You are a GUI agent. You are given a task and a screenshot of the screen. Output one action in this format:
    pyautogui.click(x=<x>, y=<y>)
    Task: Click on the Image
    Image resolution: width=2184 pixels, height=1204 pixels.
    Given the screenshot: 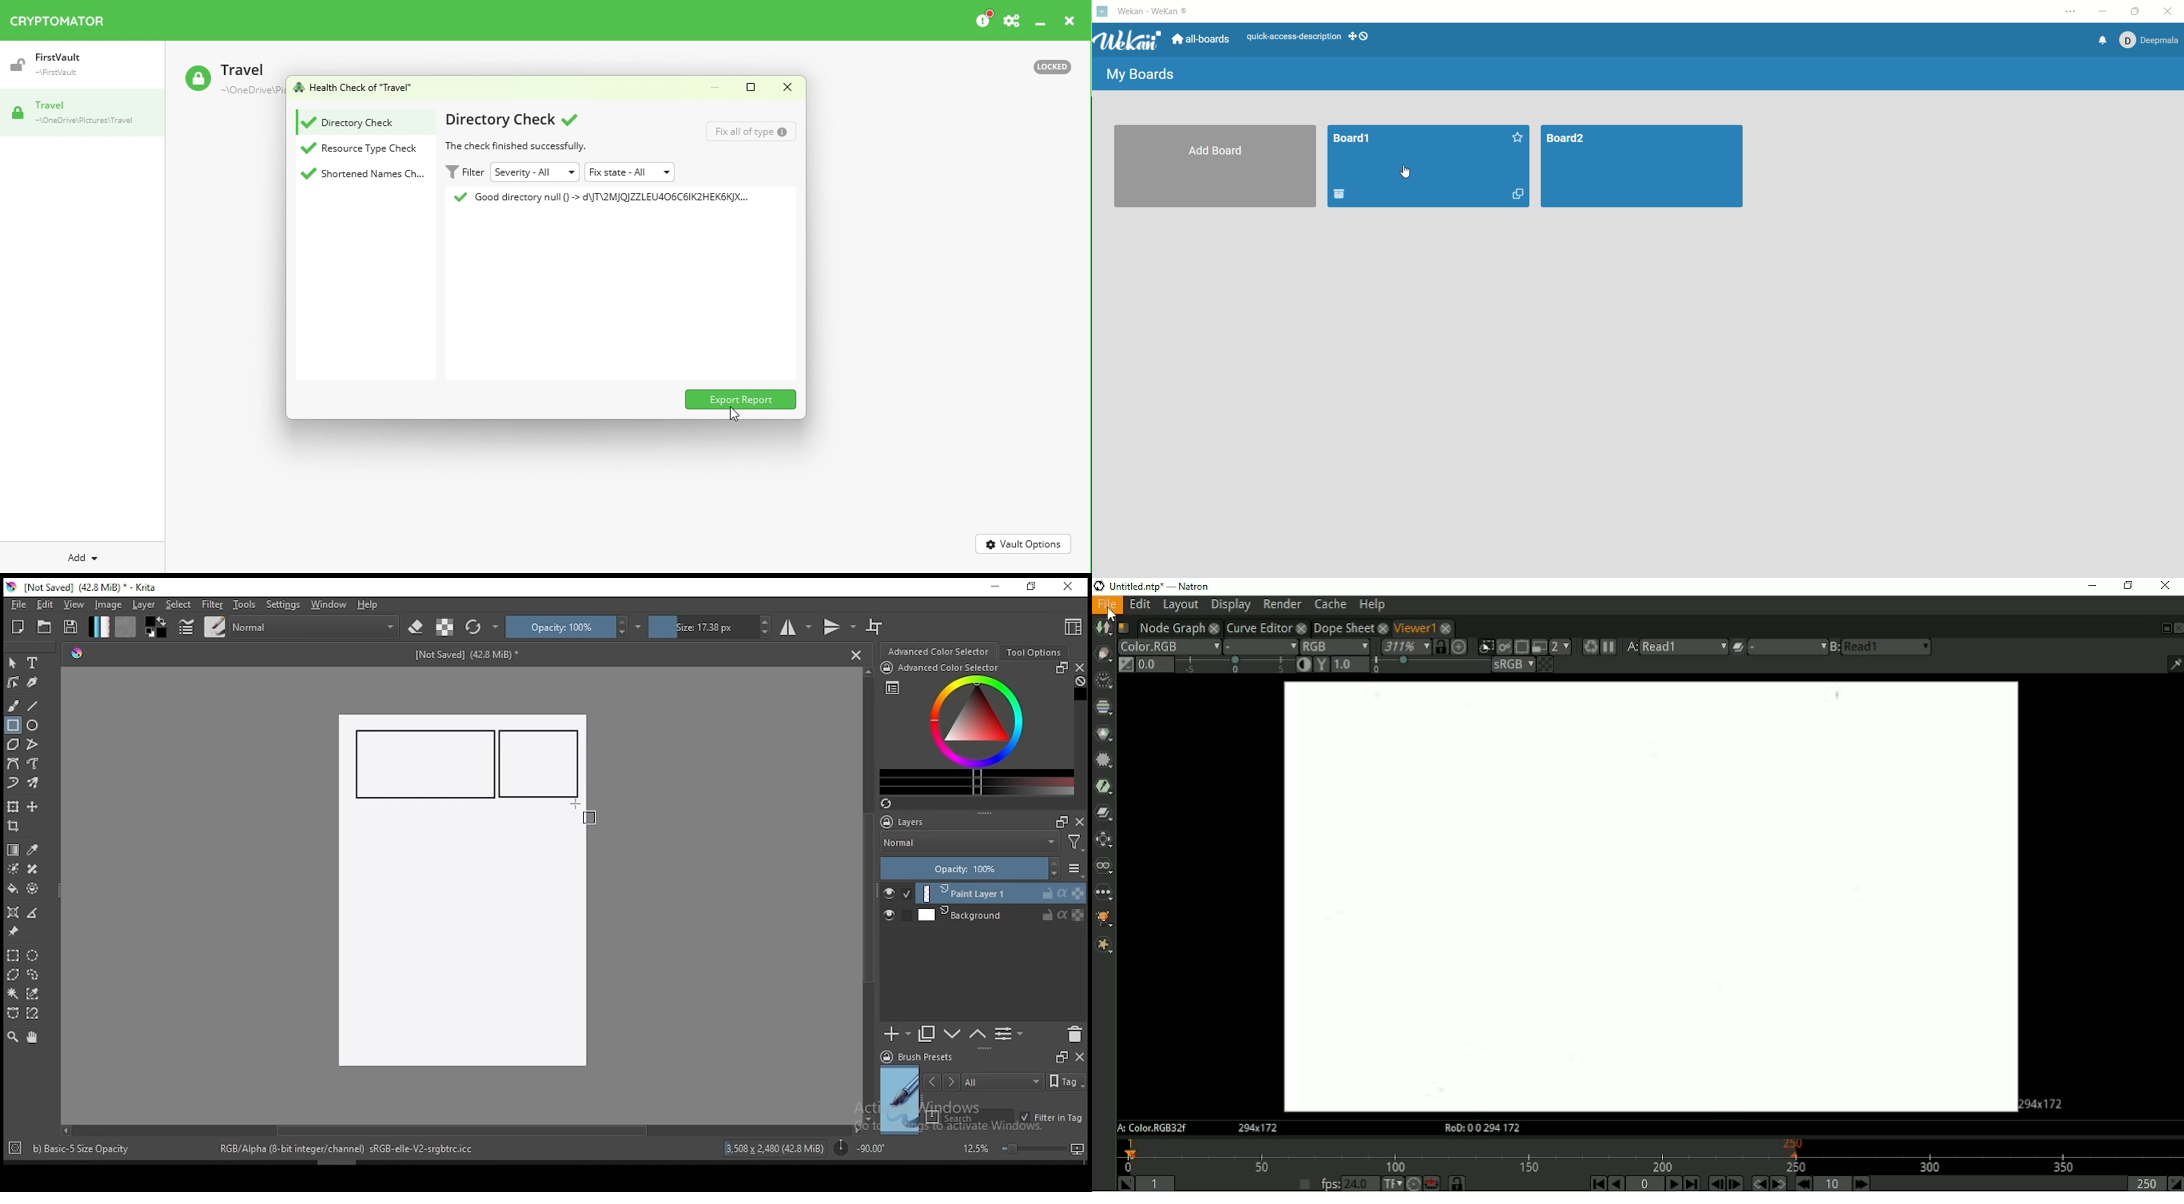 What is the action you would take?
    pyautogui.click(x=461, y=938)
    